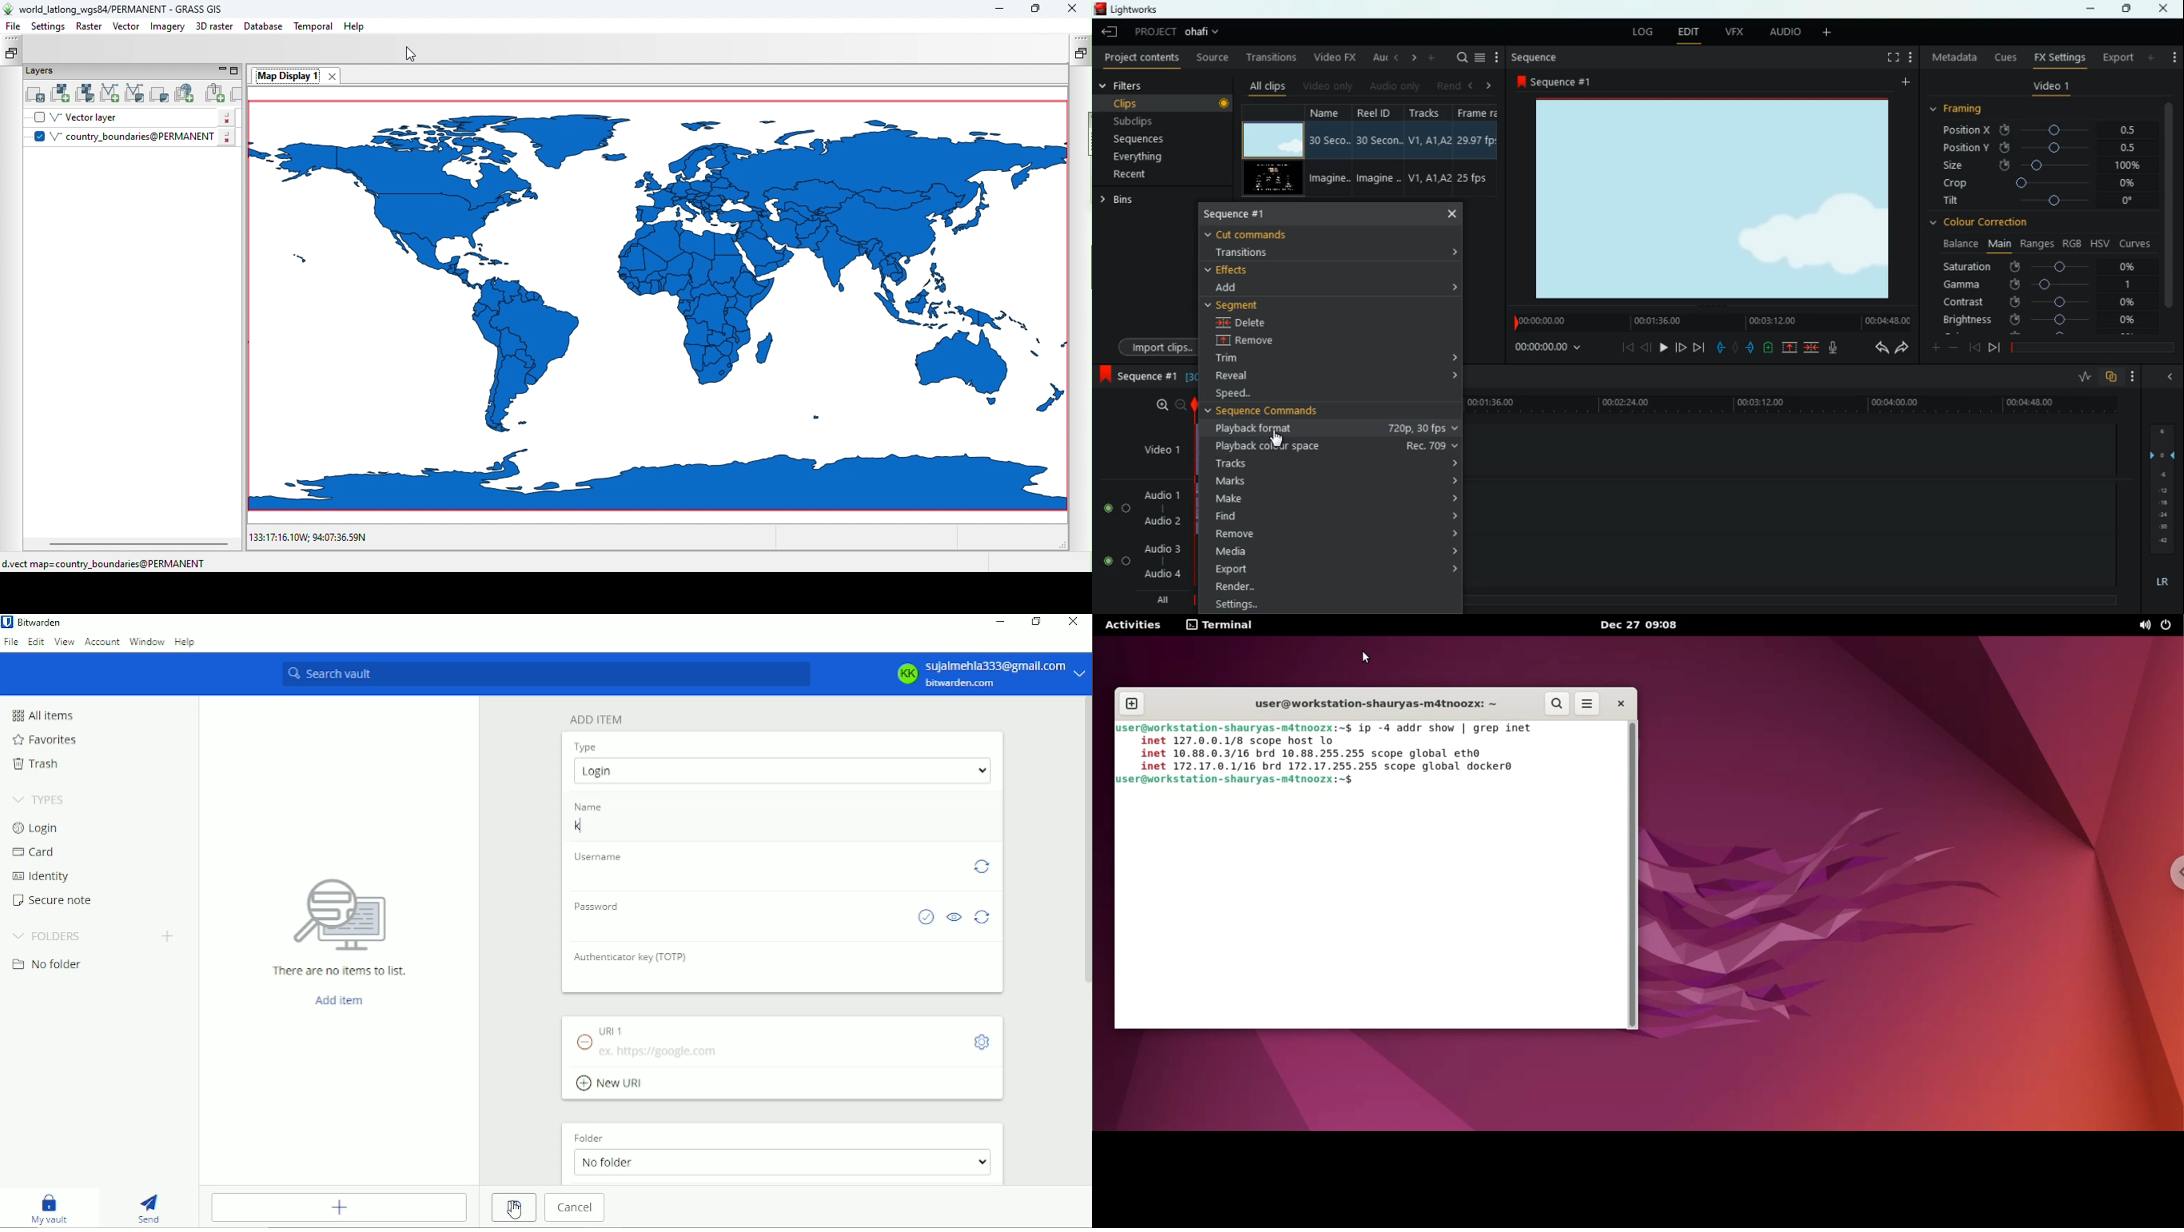  What do you see at coordinates (954, 918) in the screenshot?
I see `Toggle visibility` at bounding box center [954, 918].